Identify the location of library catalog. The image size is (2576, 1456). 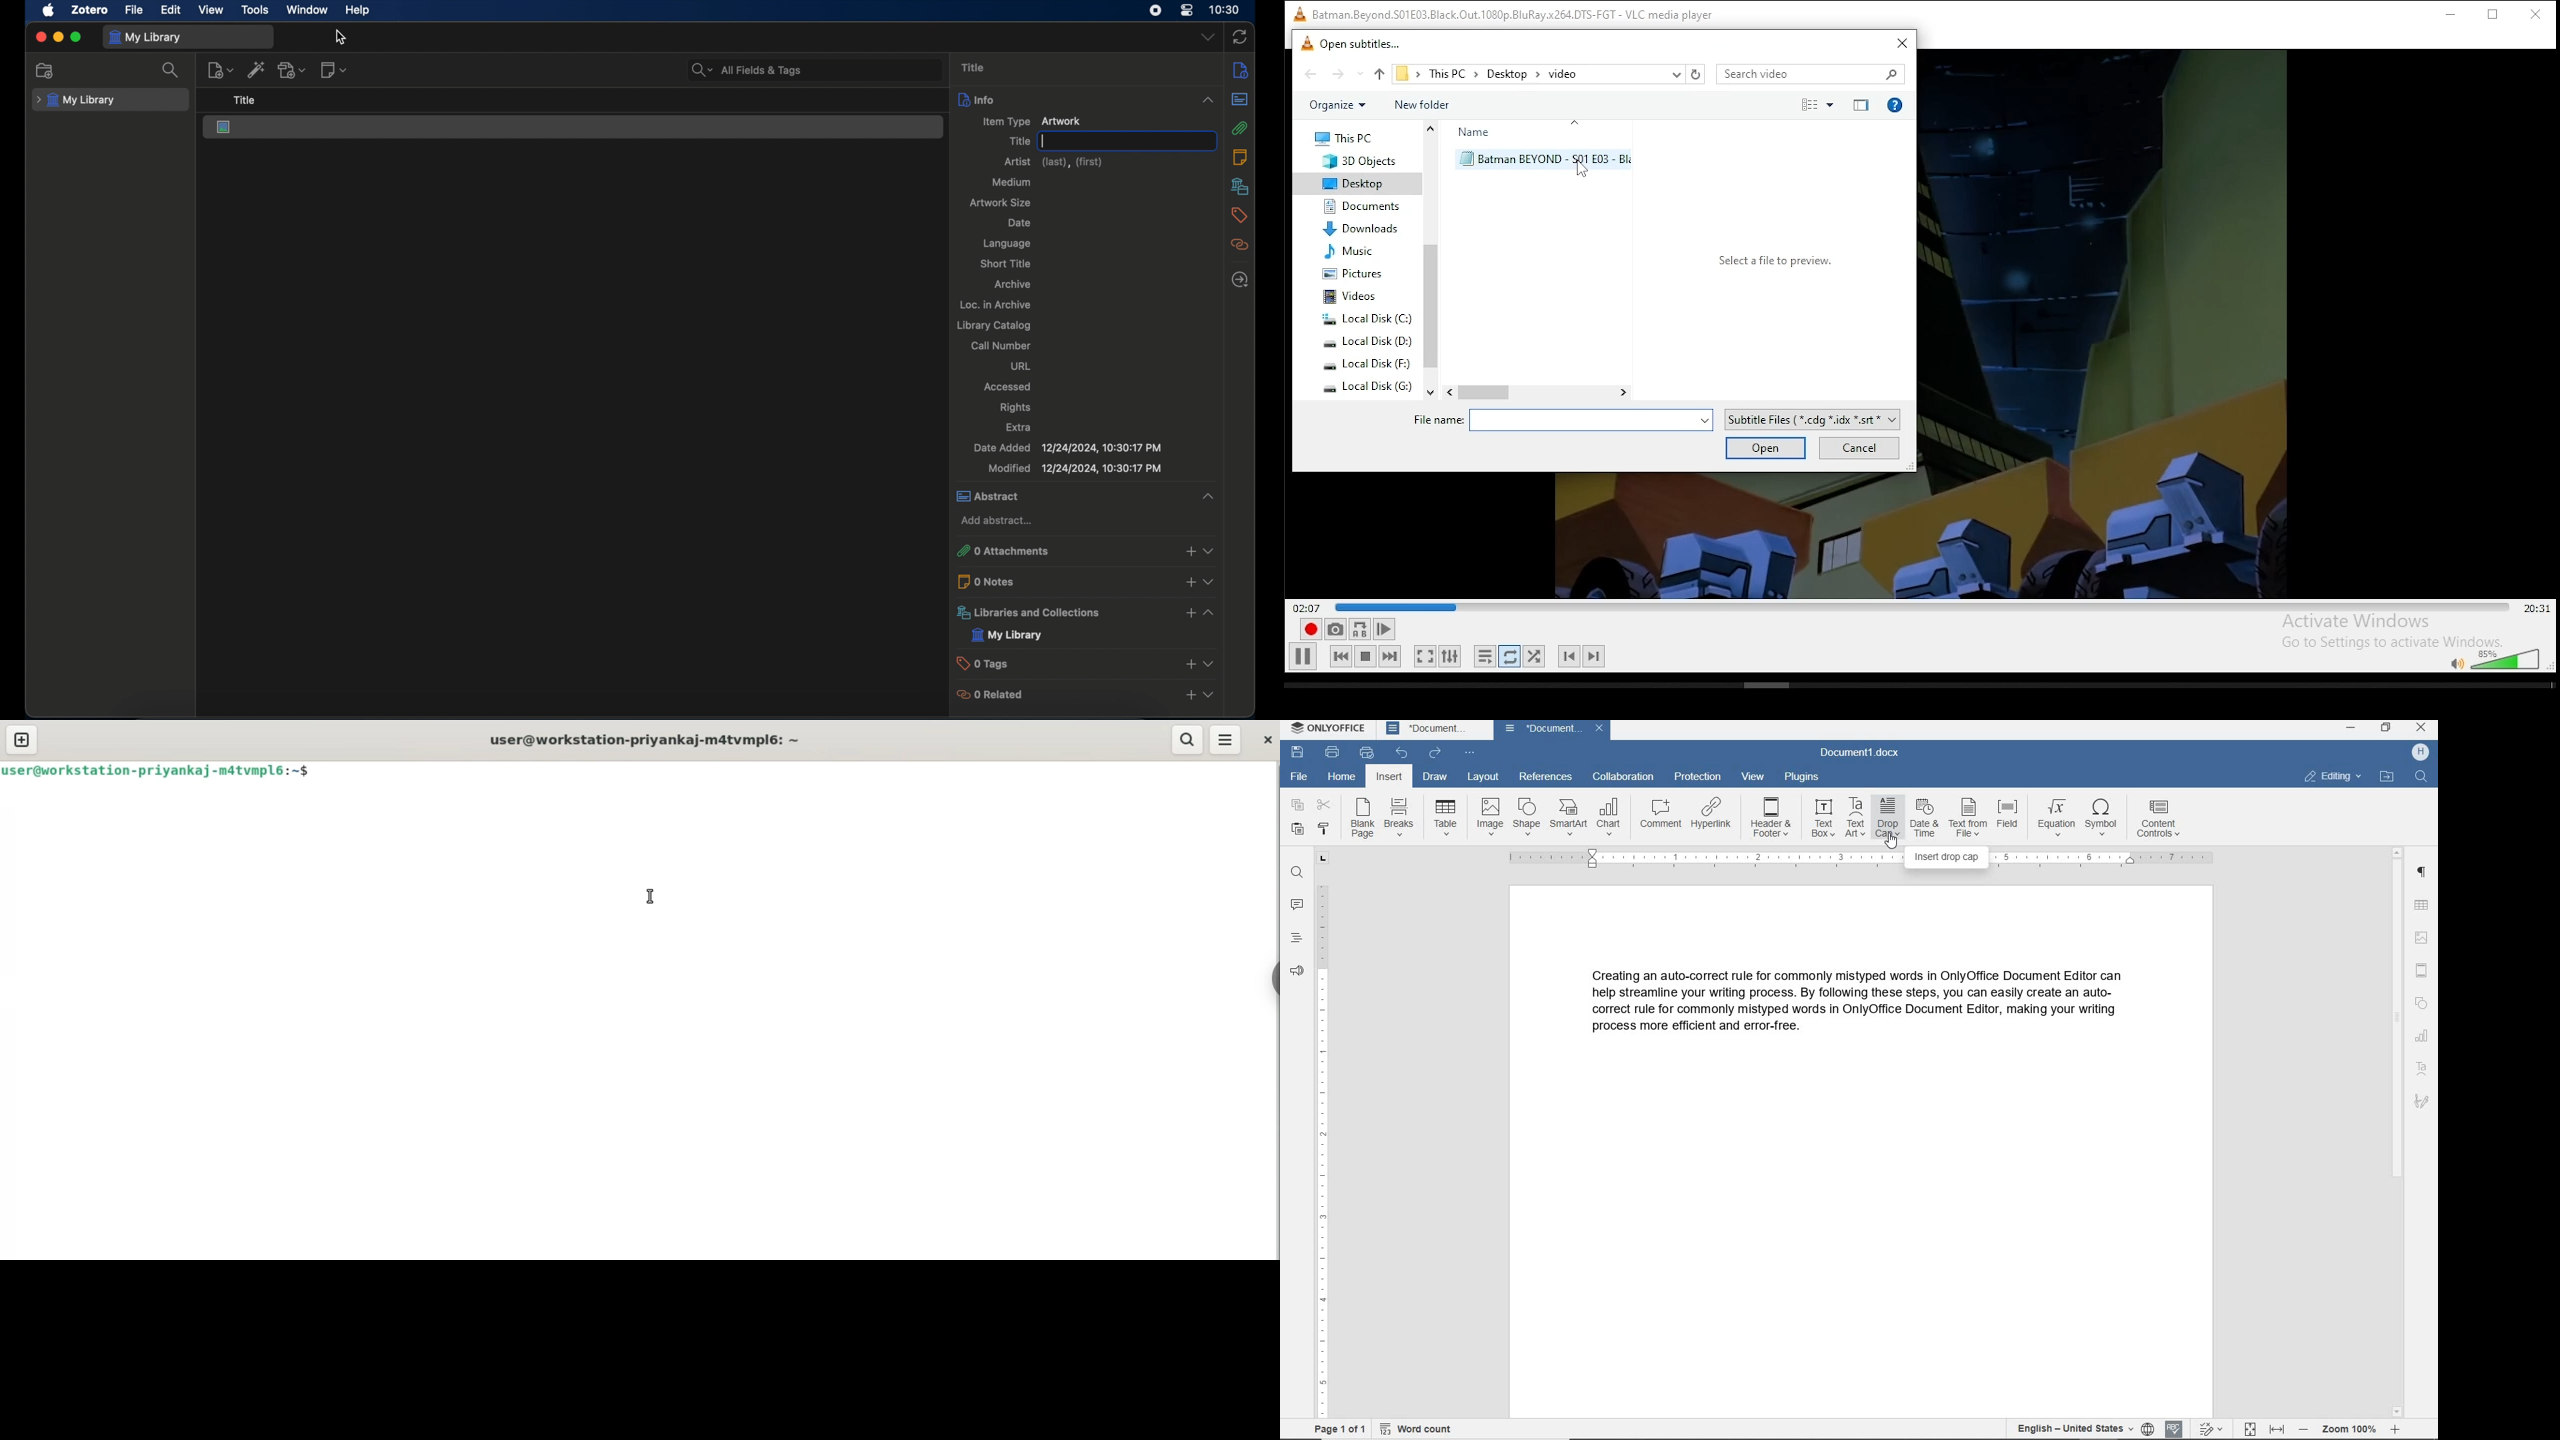
(993, 326).